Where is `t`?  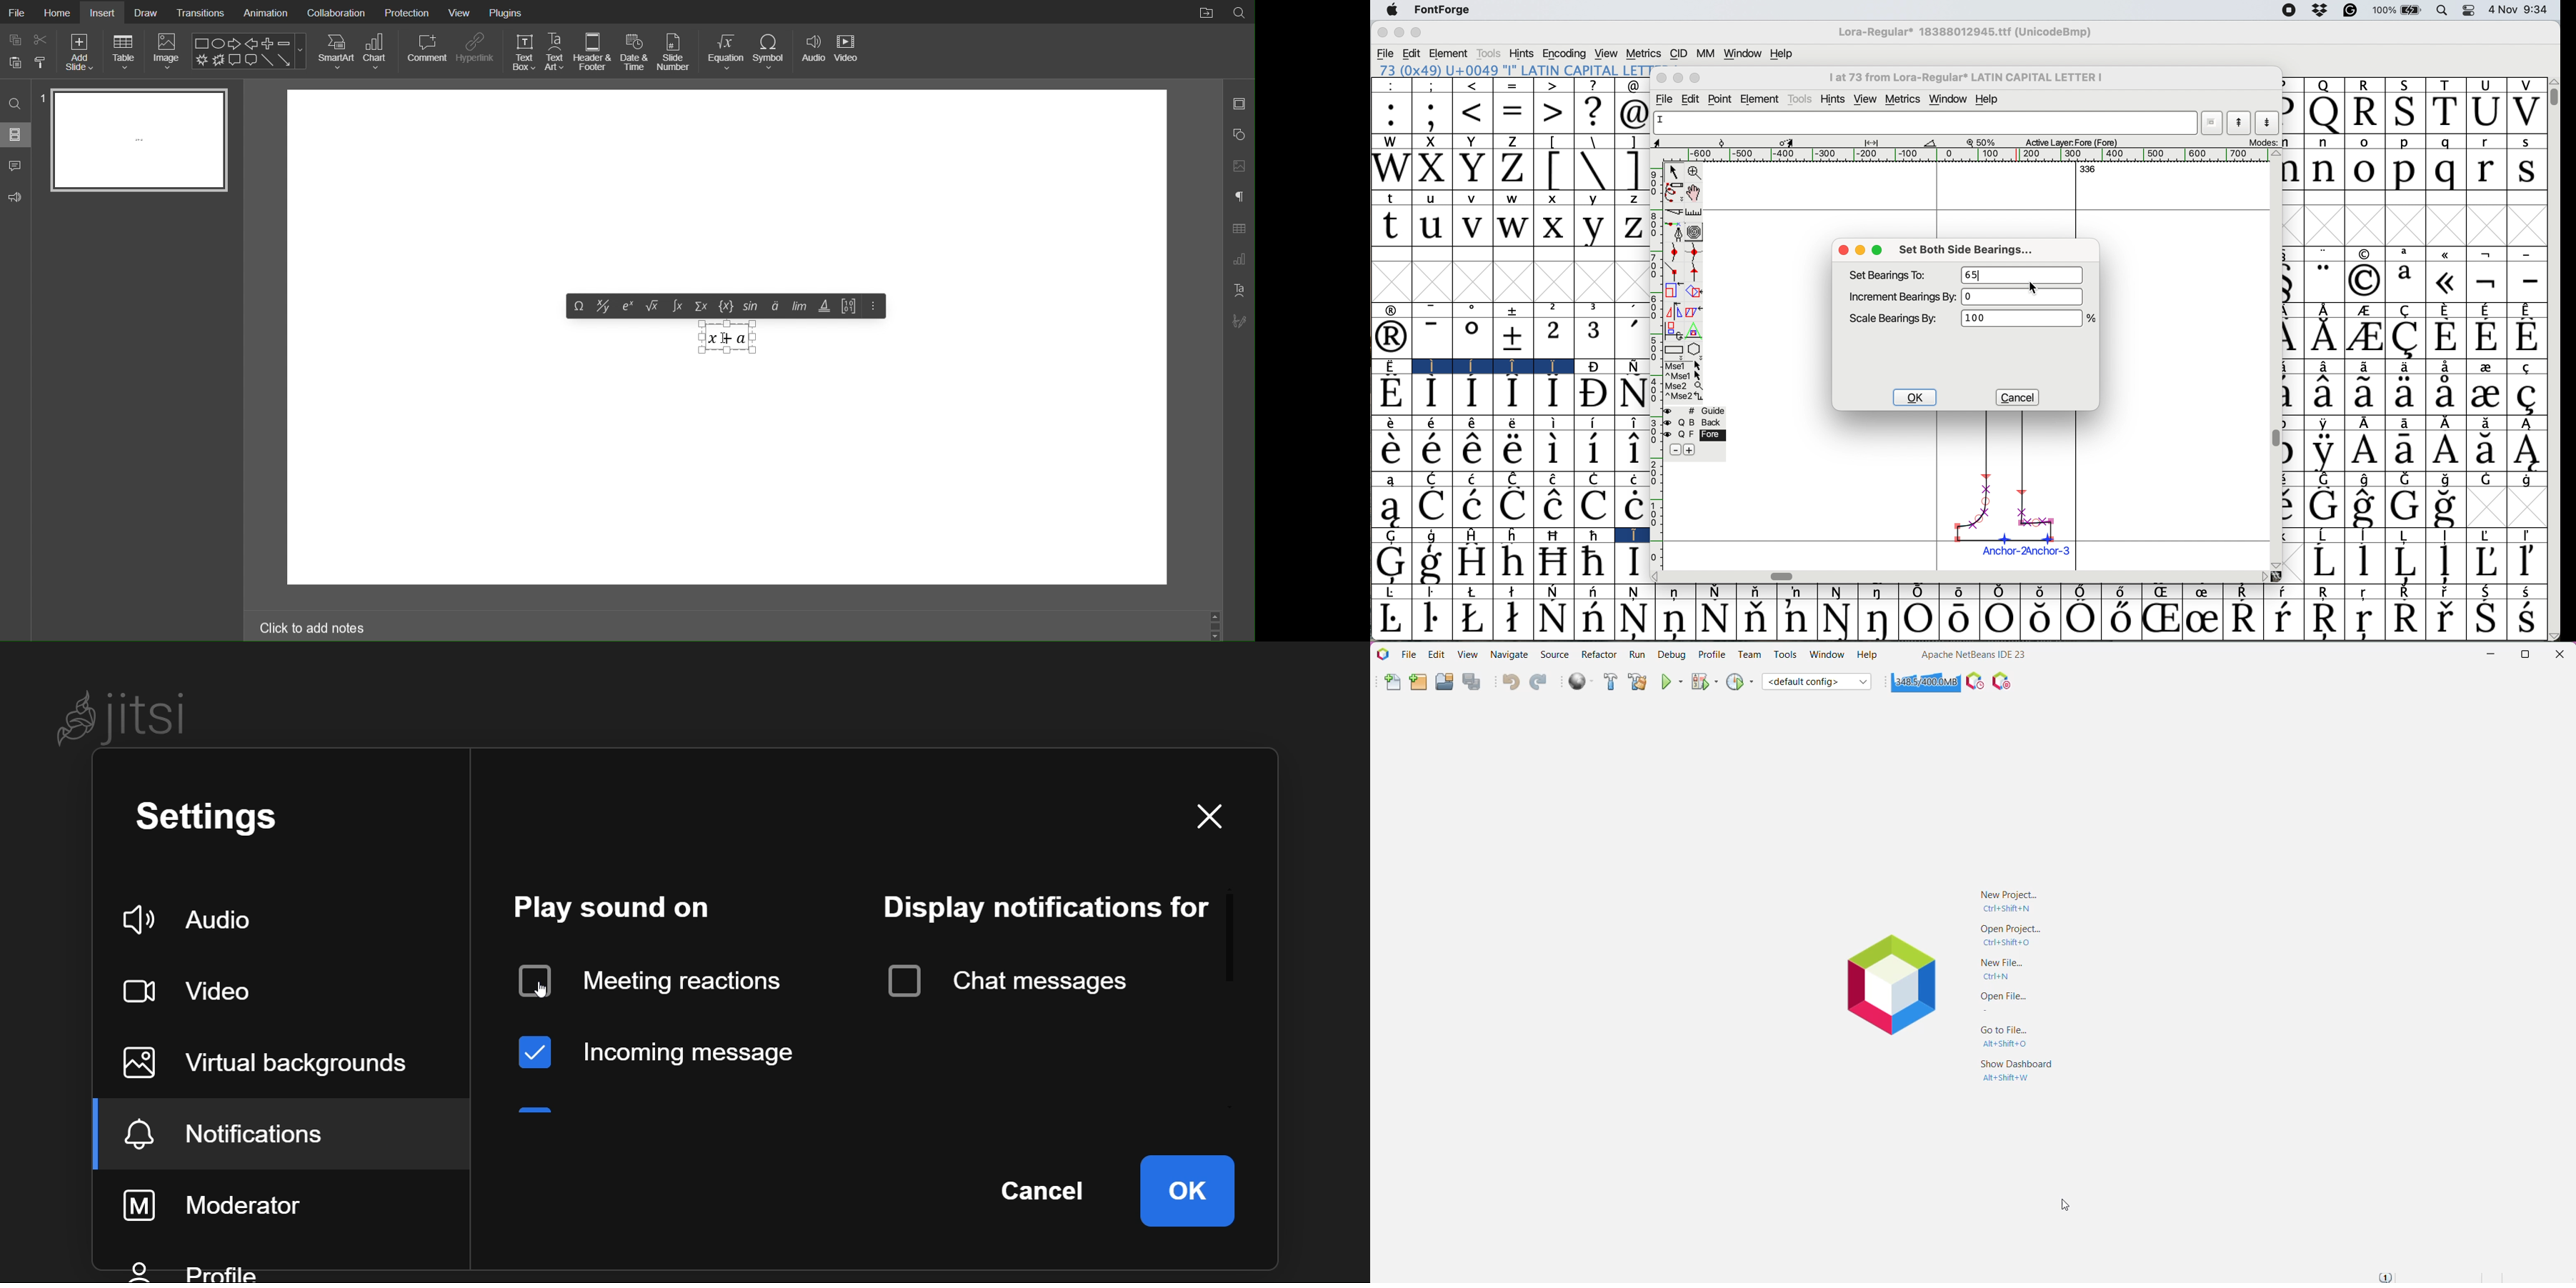 t is located at coordinates (1390, 226).